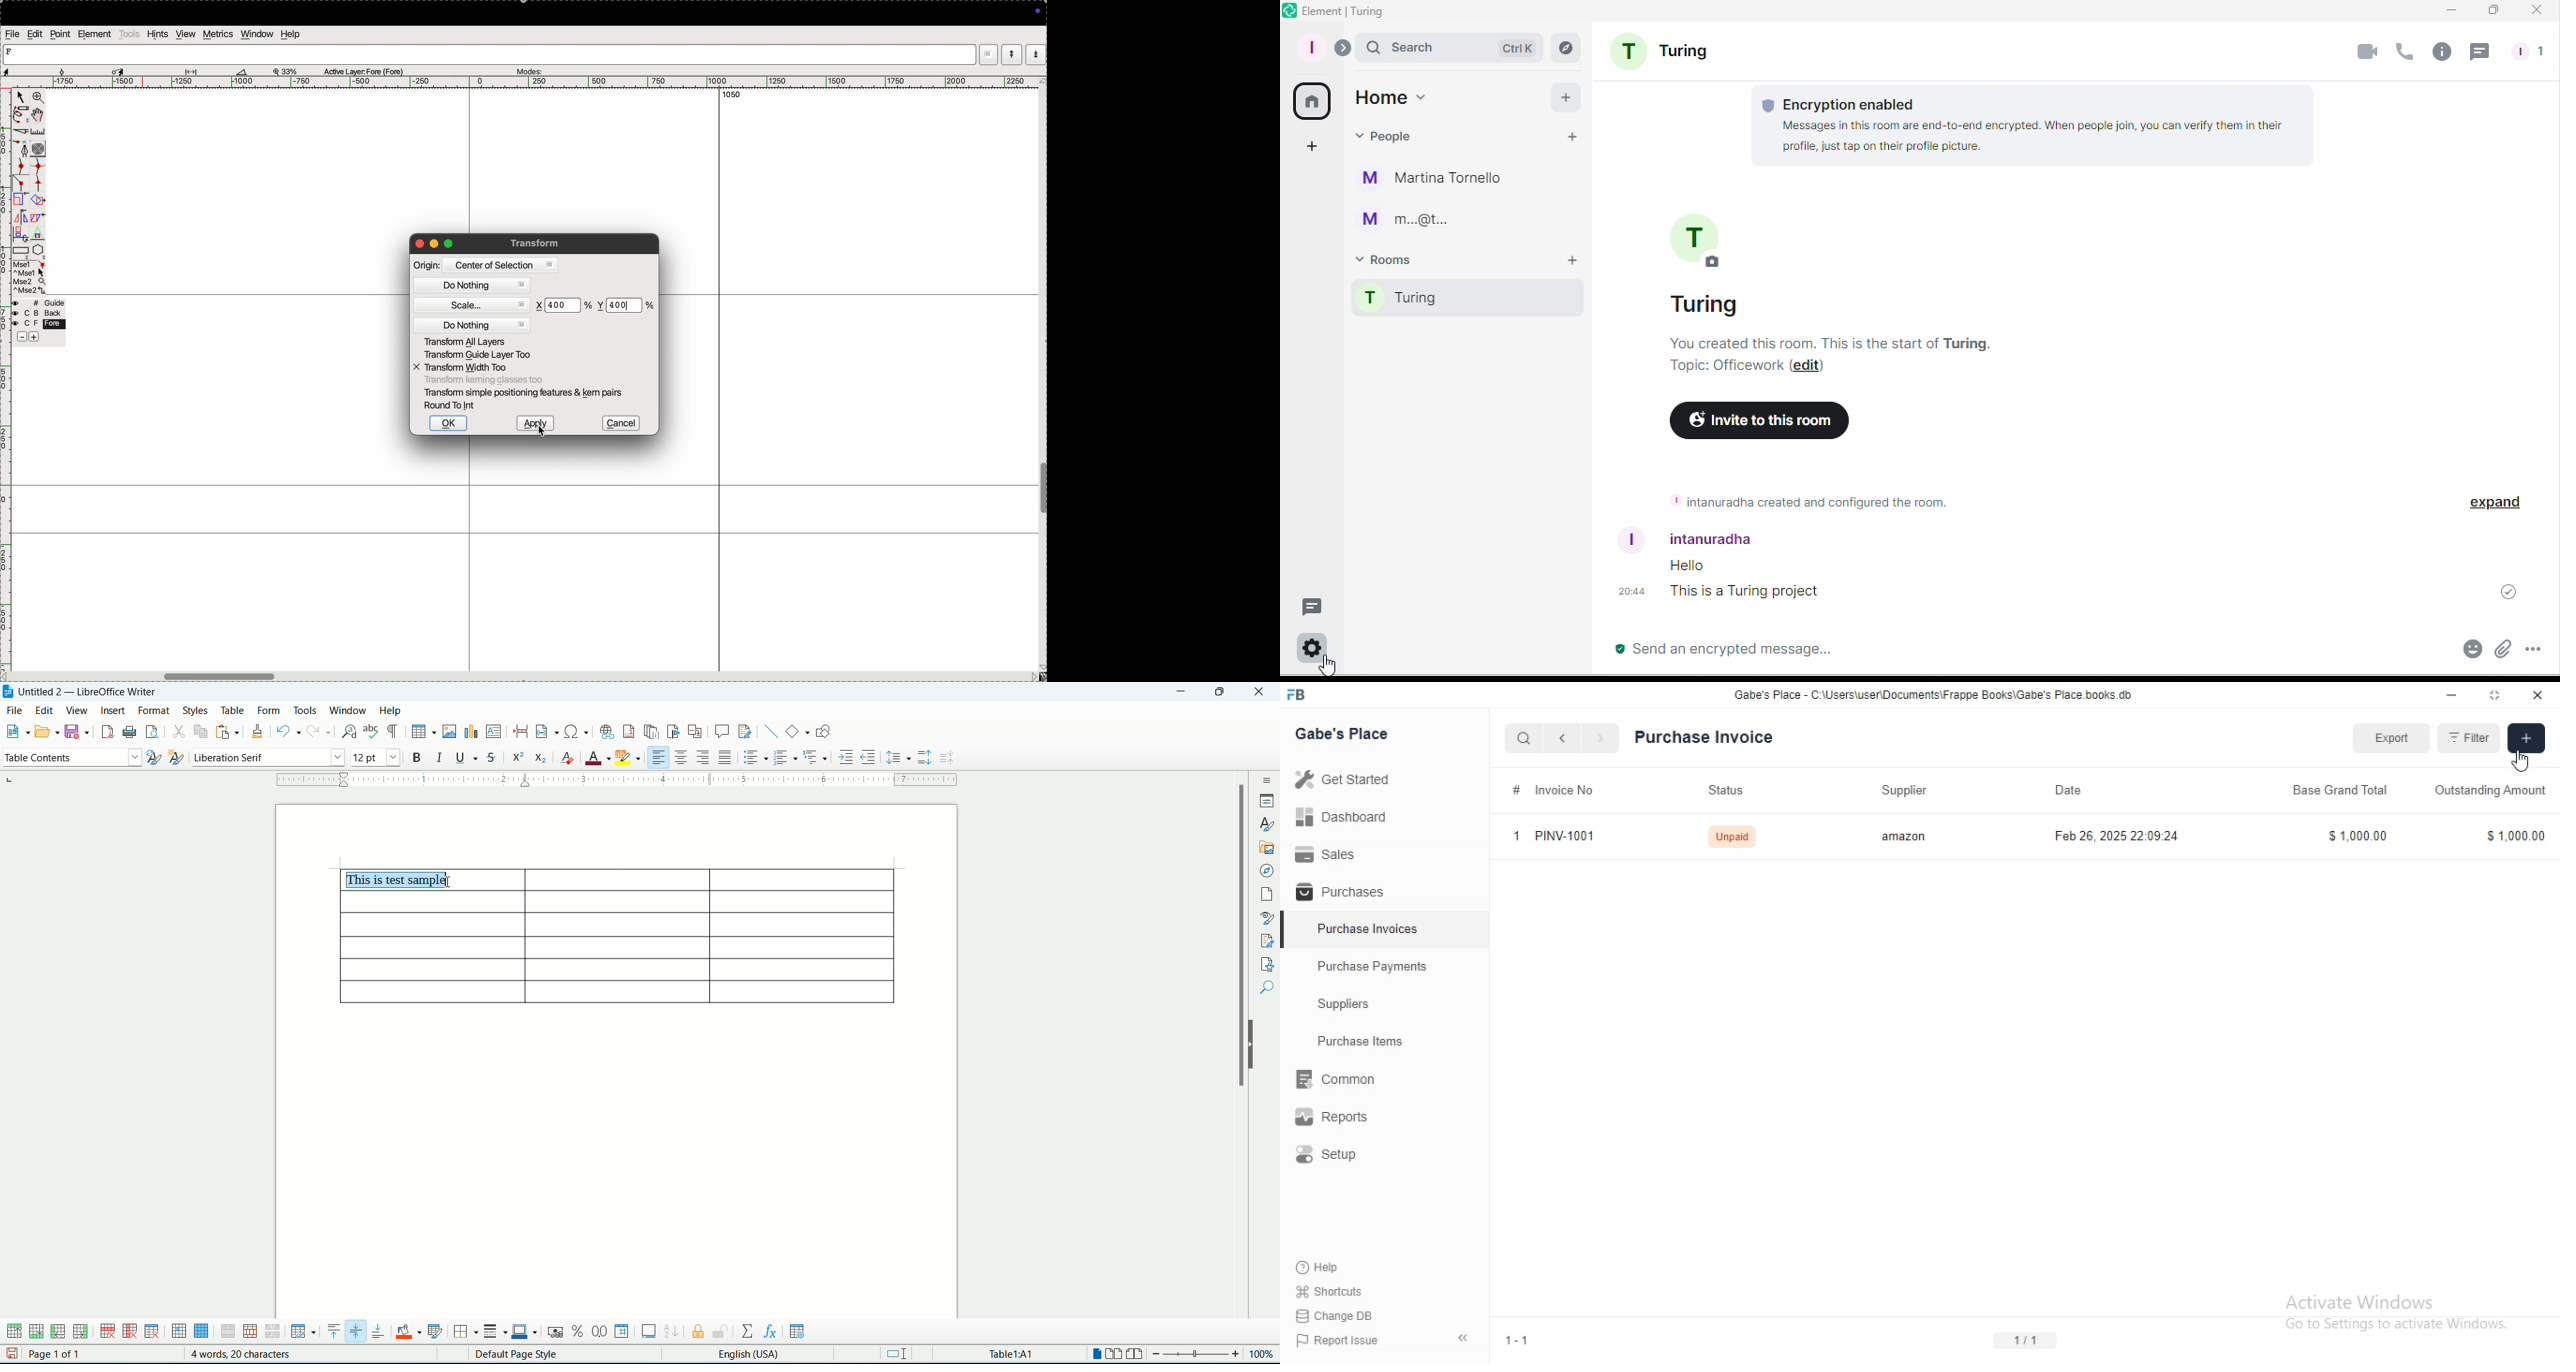  I want to click on guide, so click(41, 303).